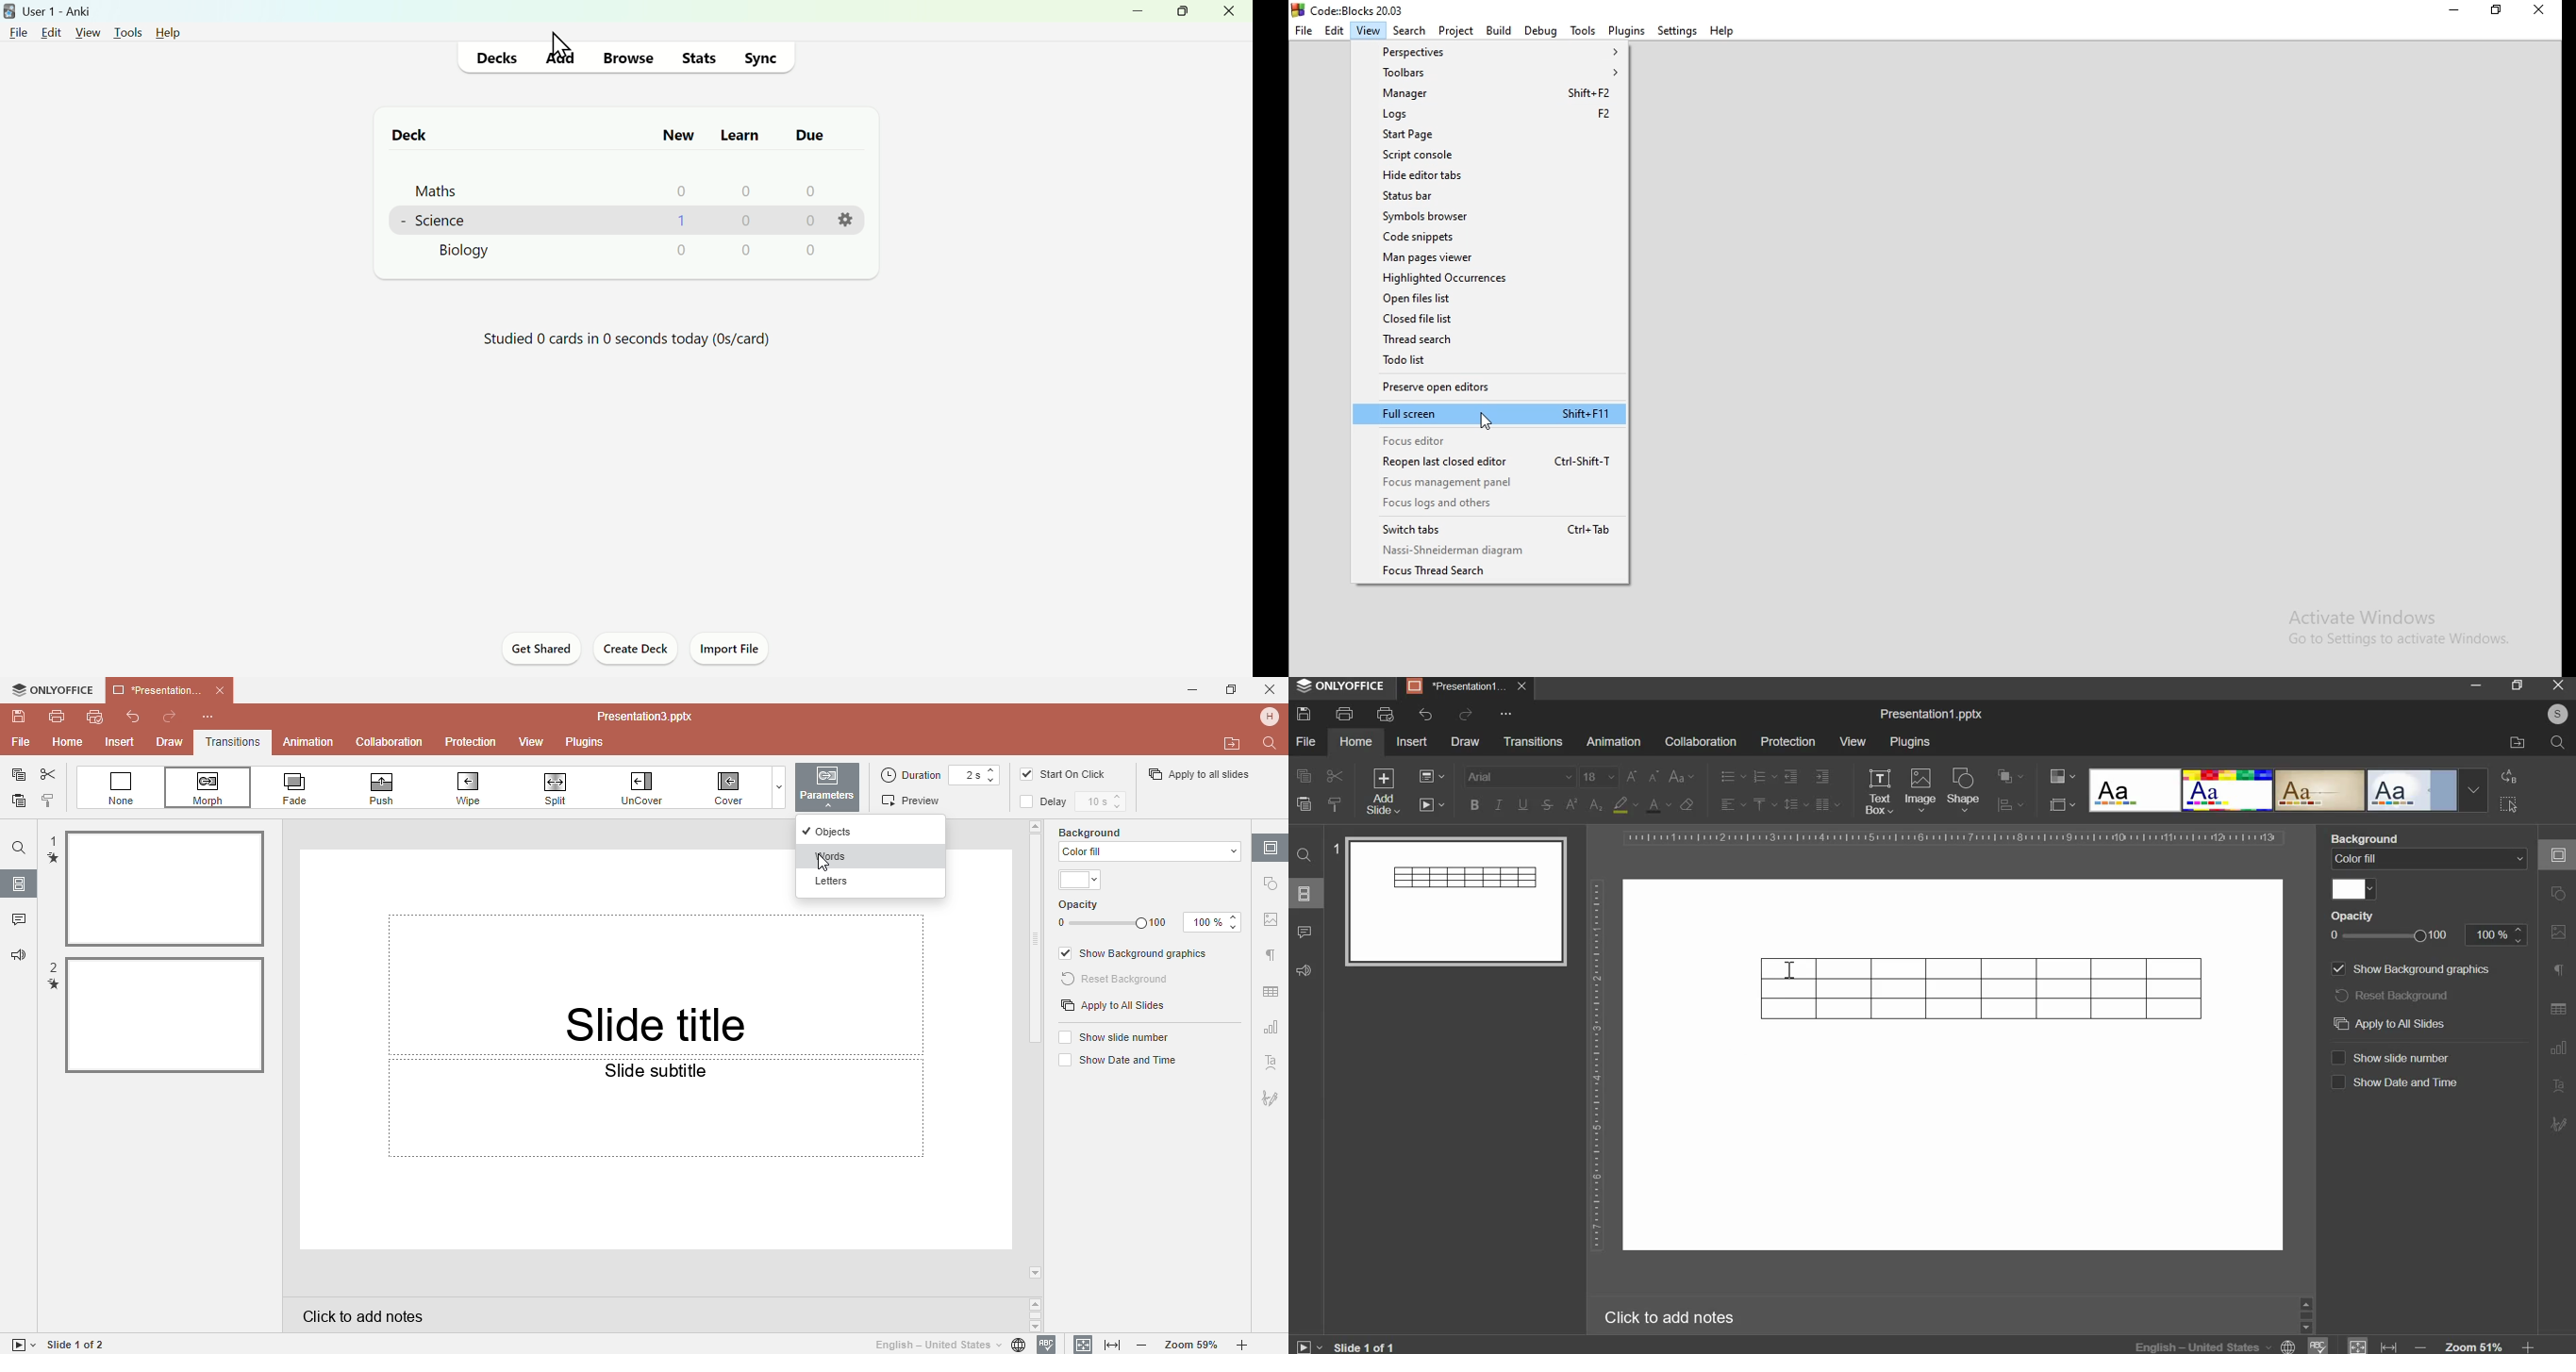 Image resolution: width=2576 pixels, height=1372 pixels. Describe the element at coordinates (856, 881) in the screenshot. I see `Letters` at that location.